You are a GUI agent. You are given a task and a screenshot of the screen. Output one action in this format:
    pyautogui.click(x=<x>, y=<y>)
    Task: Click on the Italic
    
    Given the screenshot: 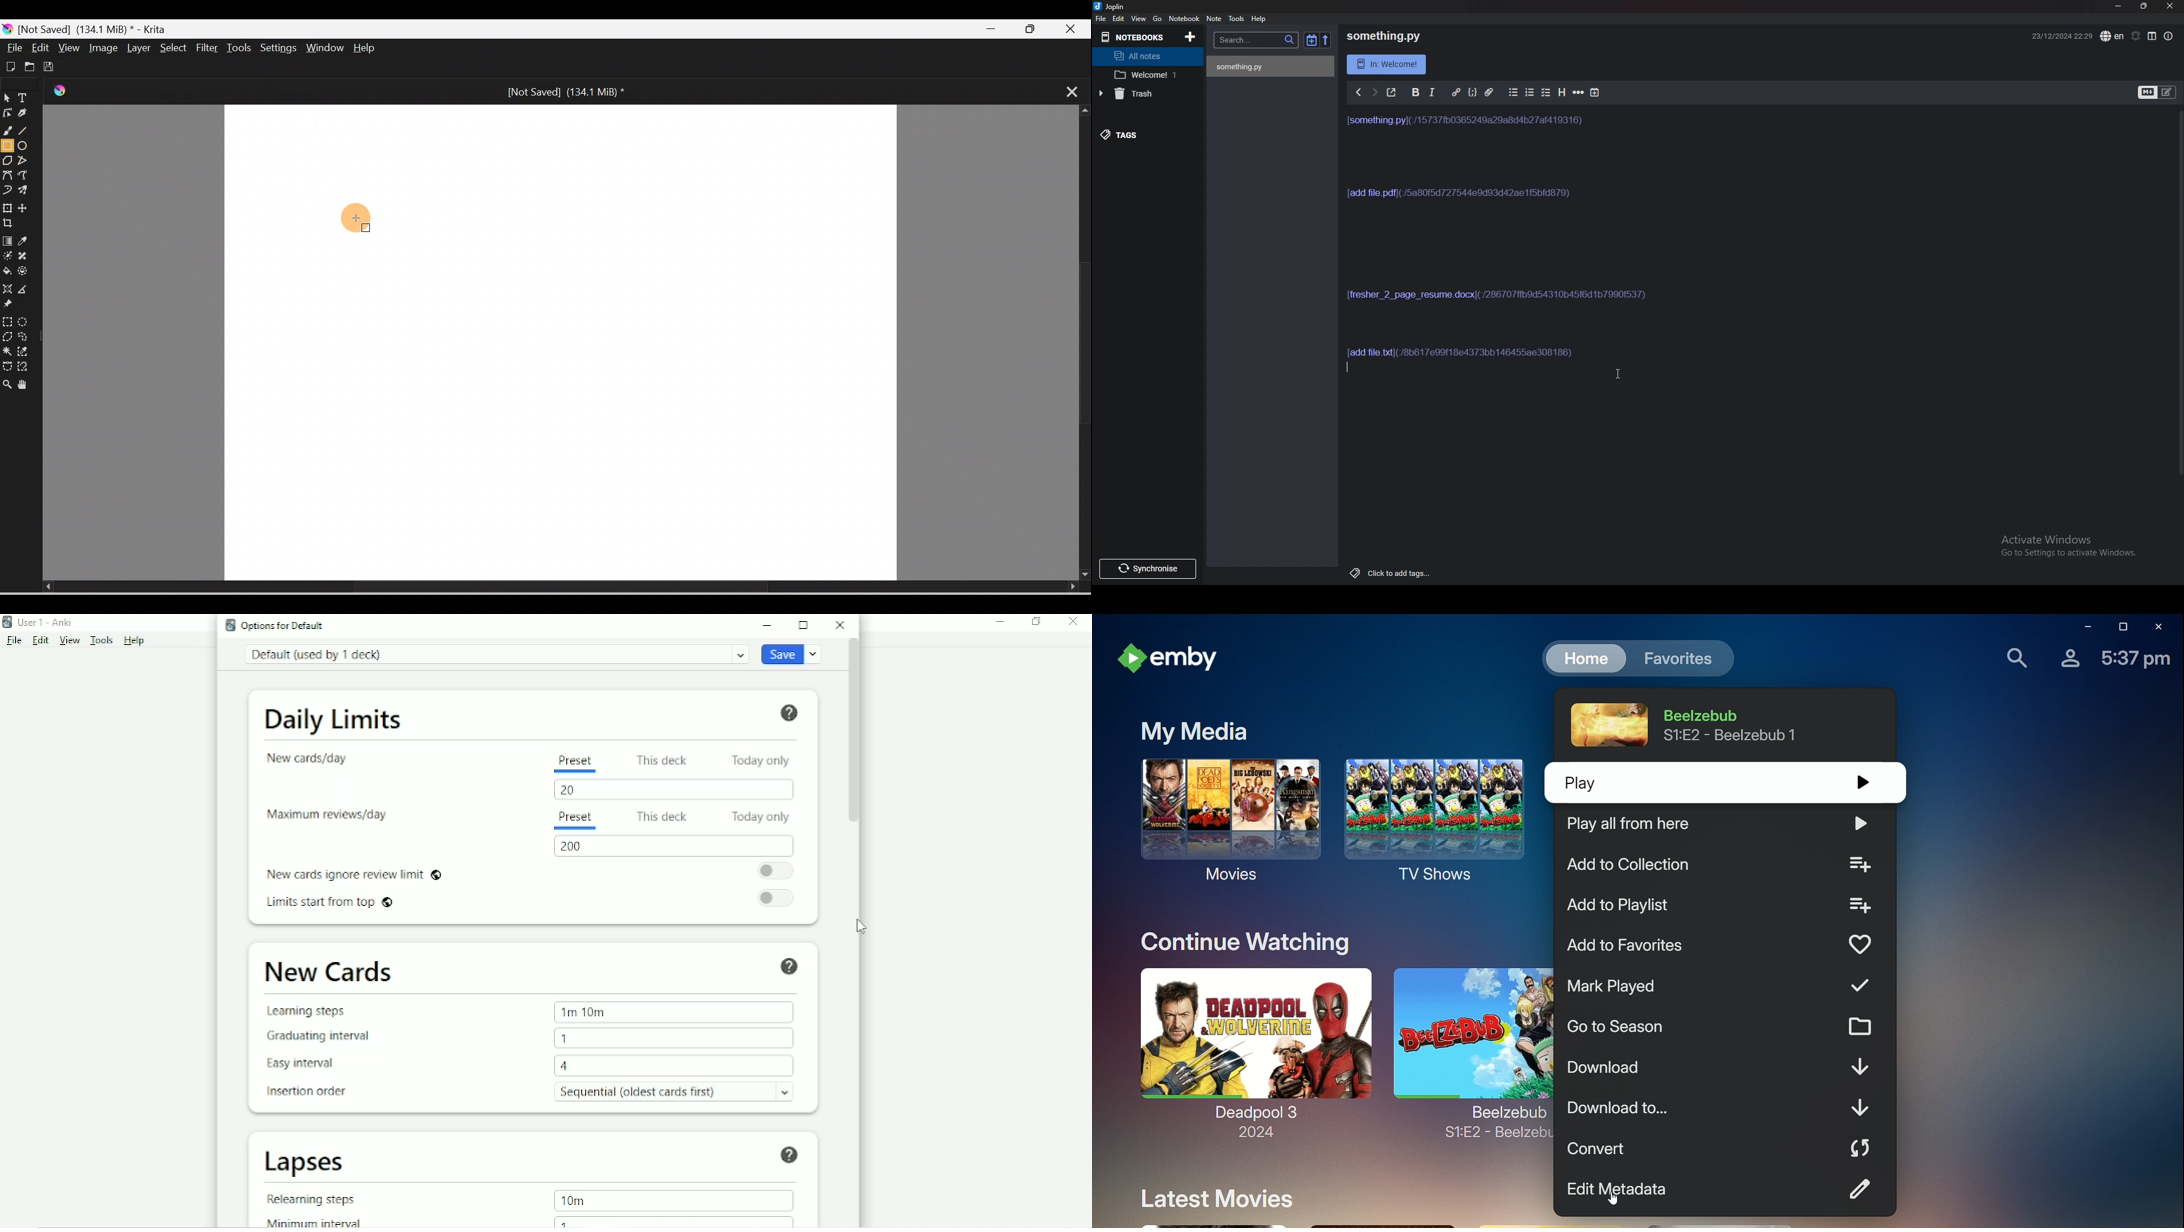 What is the action you would take?
    pyautogui.click(x=1431, y=92)
    